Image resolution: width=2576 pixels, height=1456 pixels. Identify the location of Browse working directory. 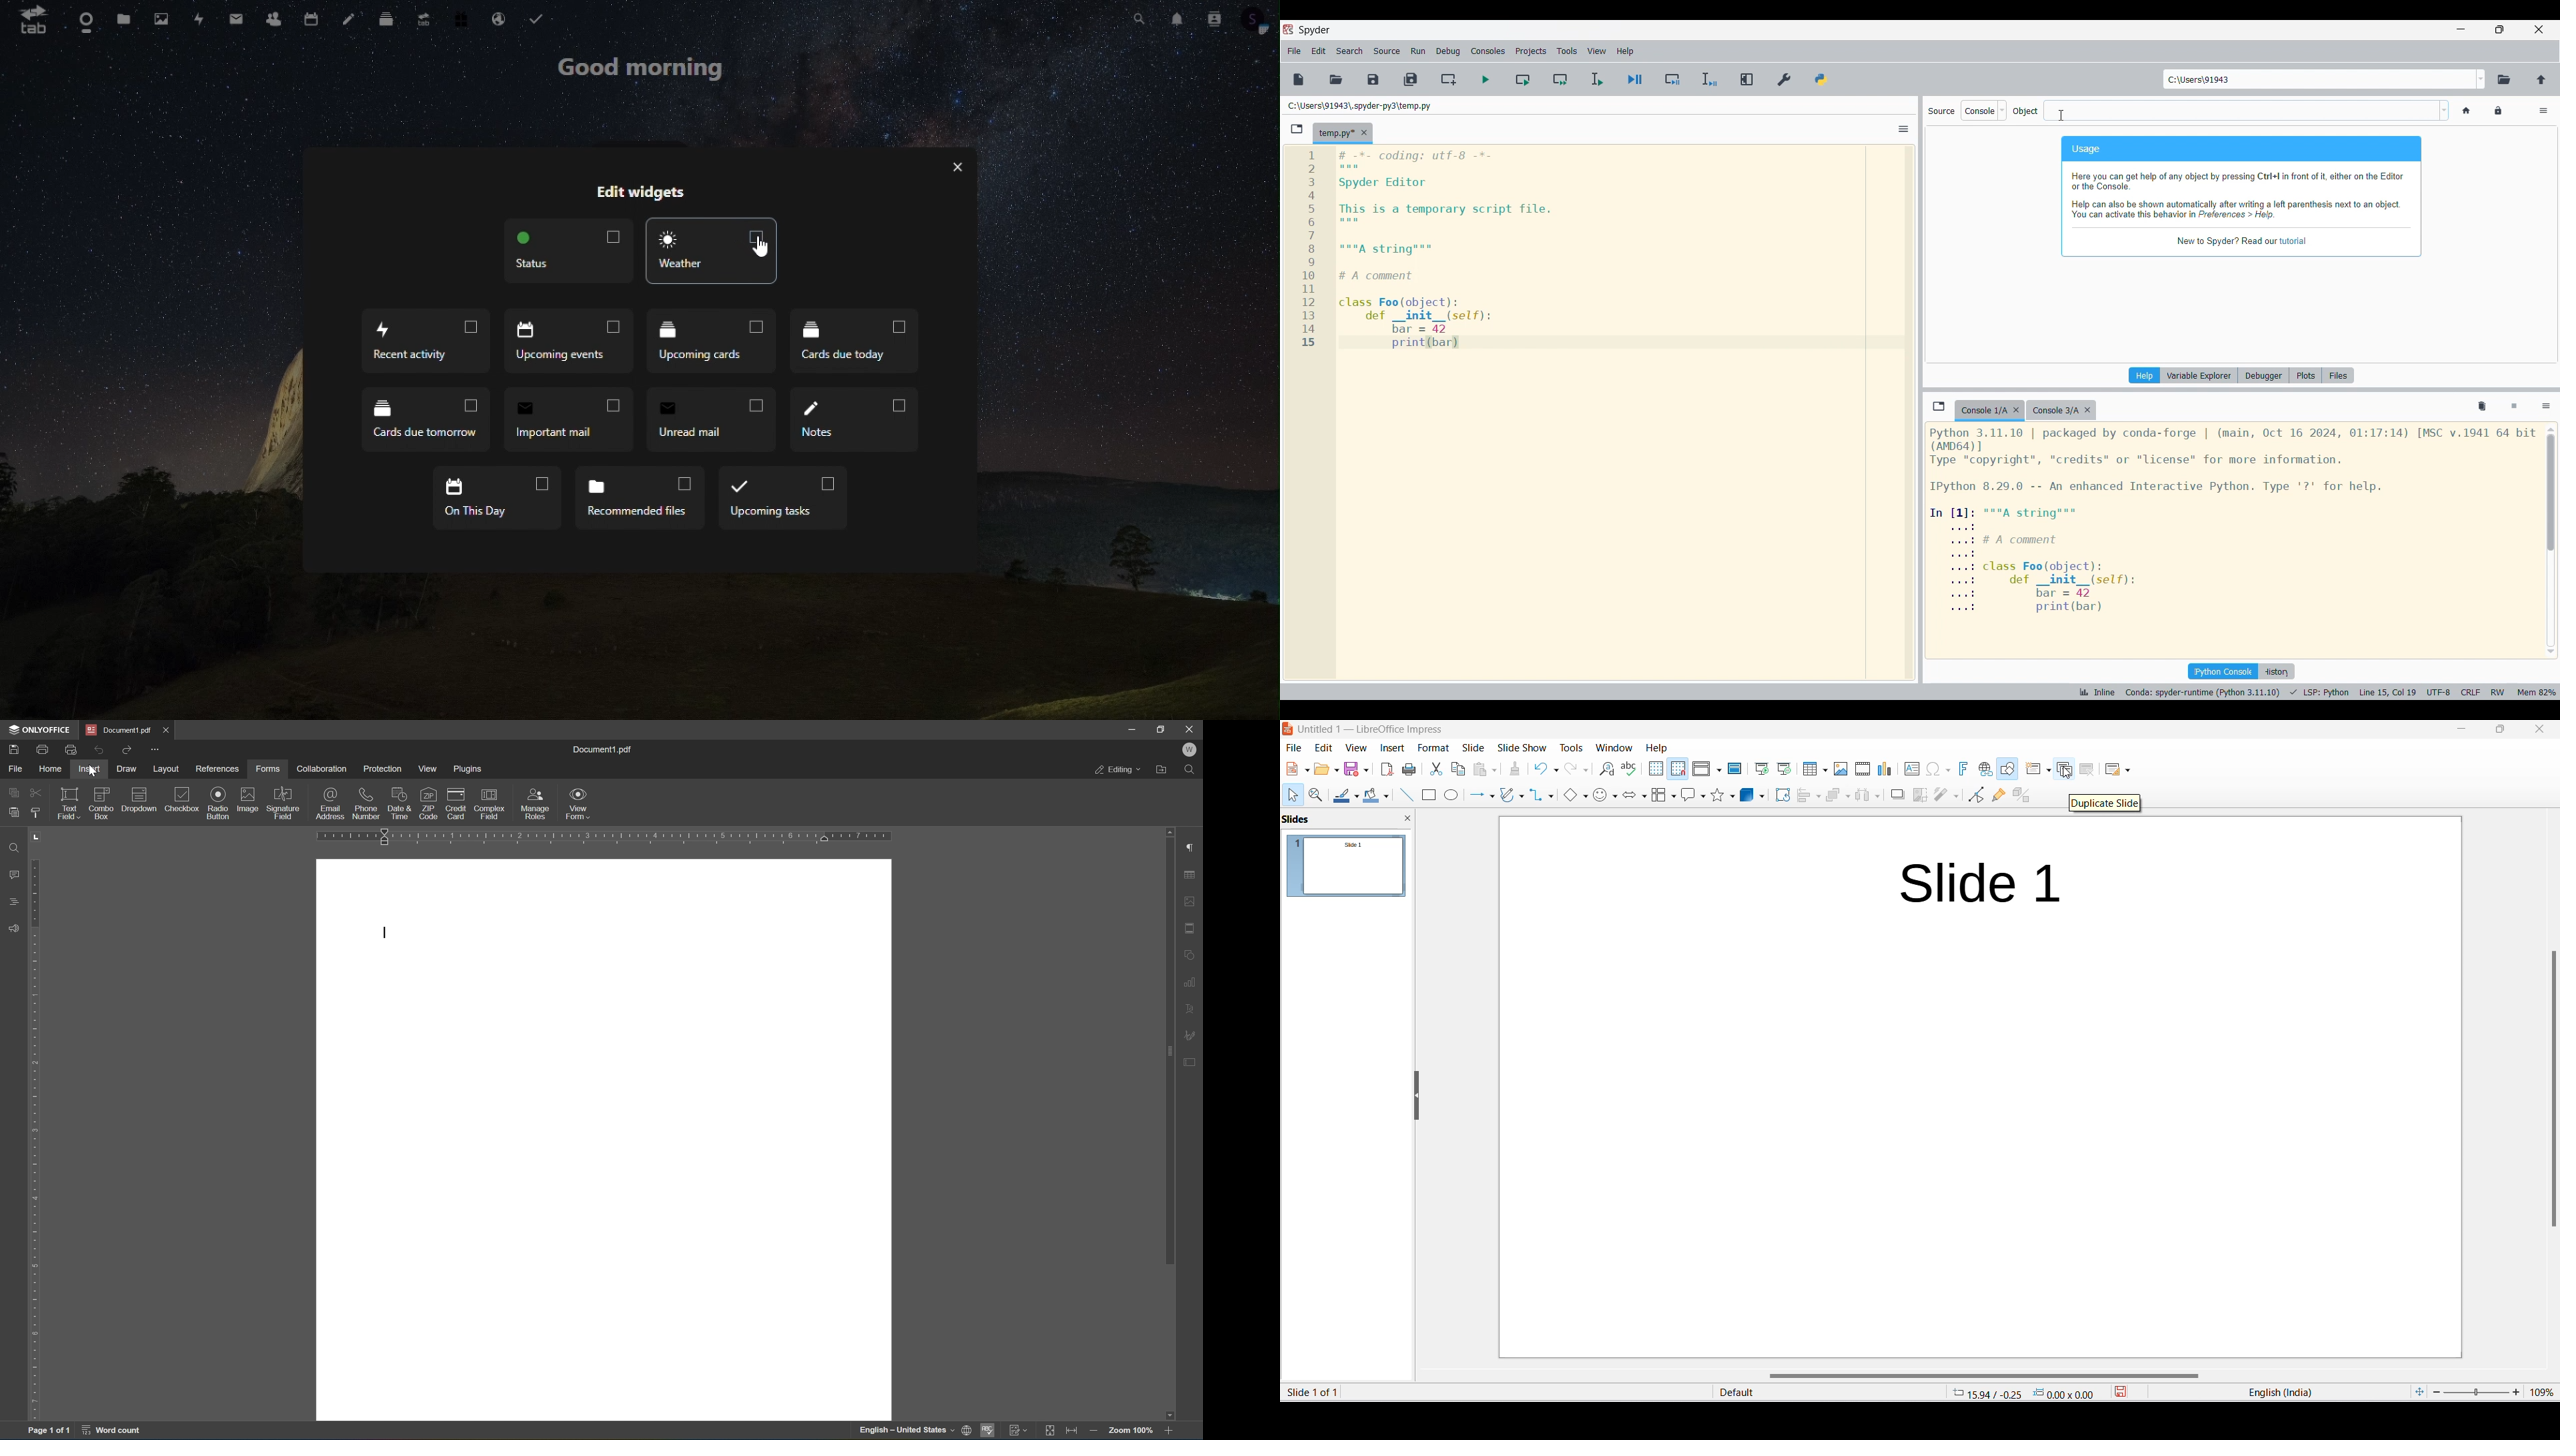
(2505, 79).